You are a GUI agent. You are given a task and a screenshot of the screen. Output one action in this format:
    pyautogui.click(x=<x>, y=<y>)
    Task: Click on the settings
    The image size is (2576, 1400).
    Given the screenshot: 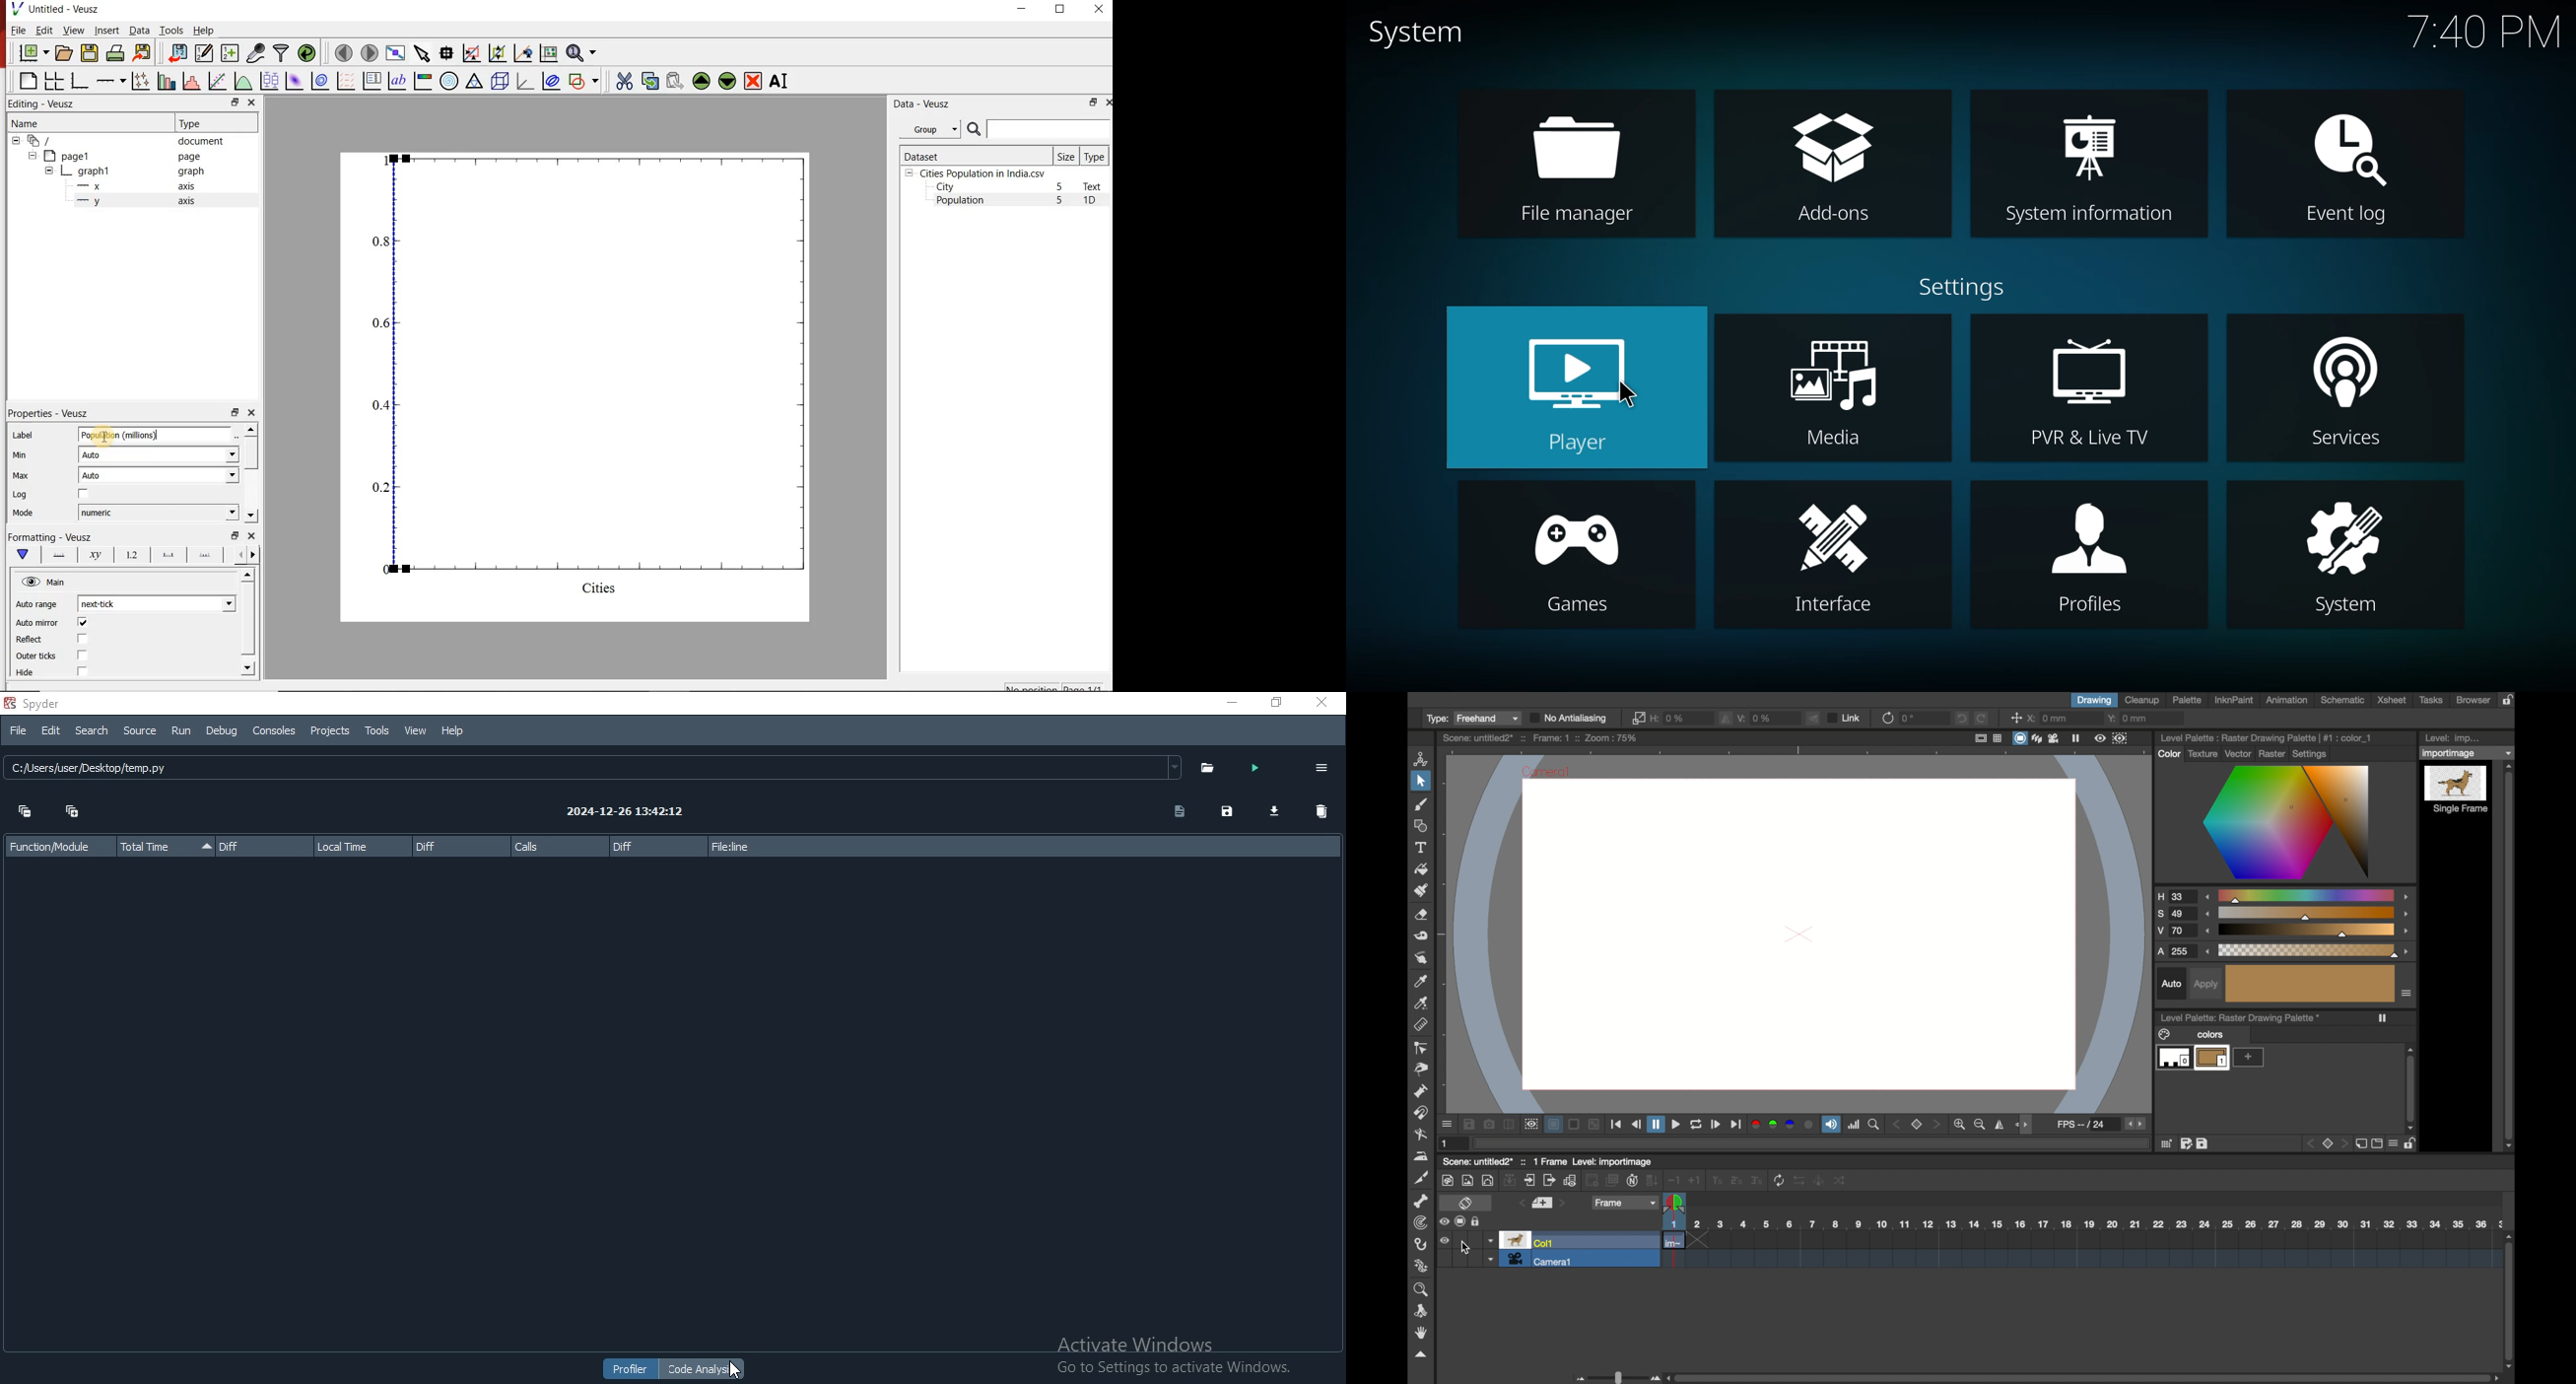 What is the action you would take?
    pyautogui.click(x=1969, y=288)
    